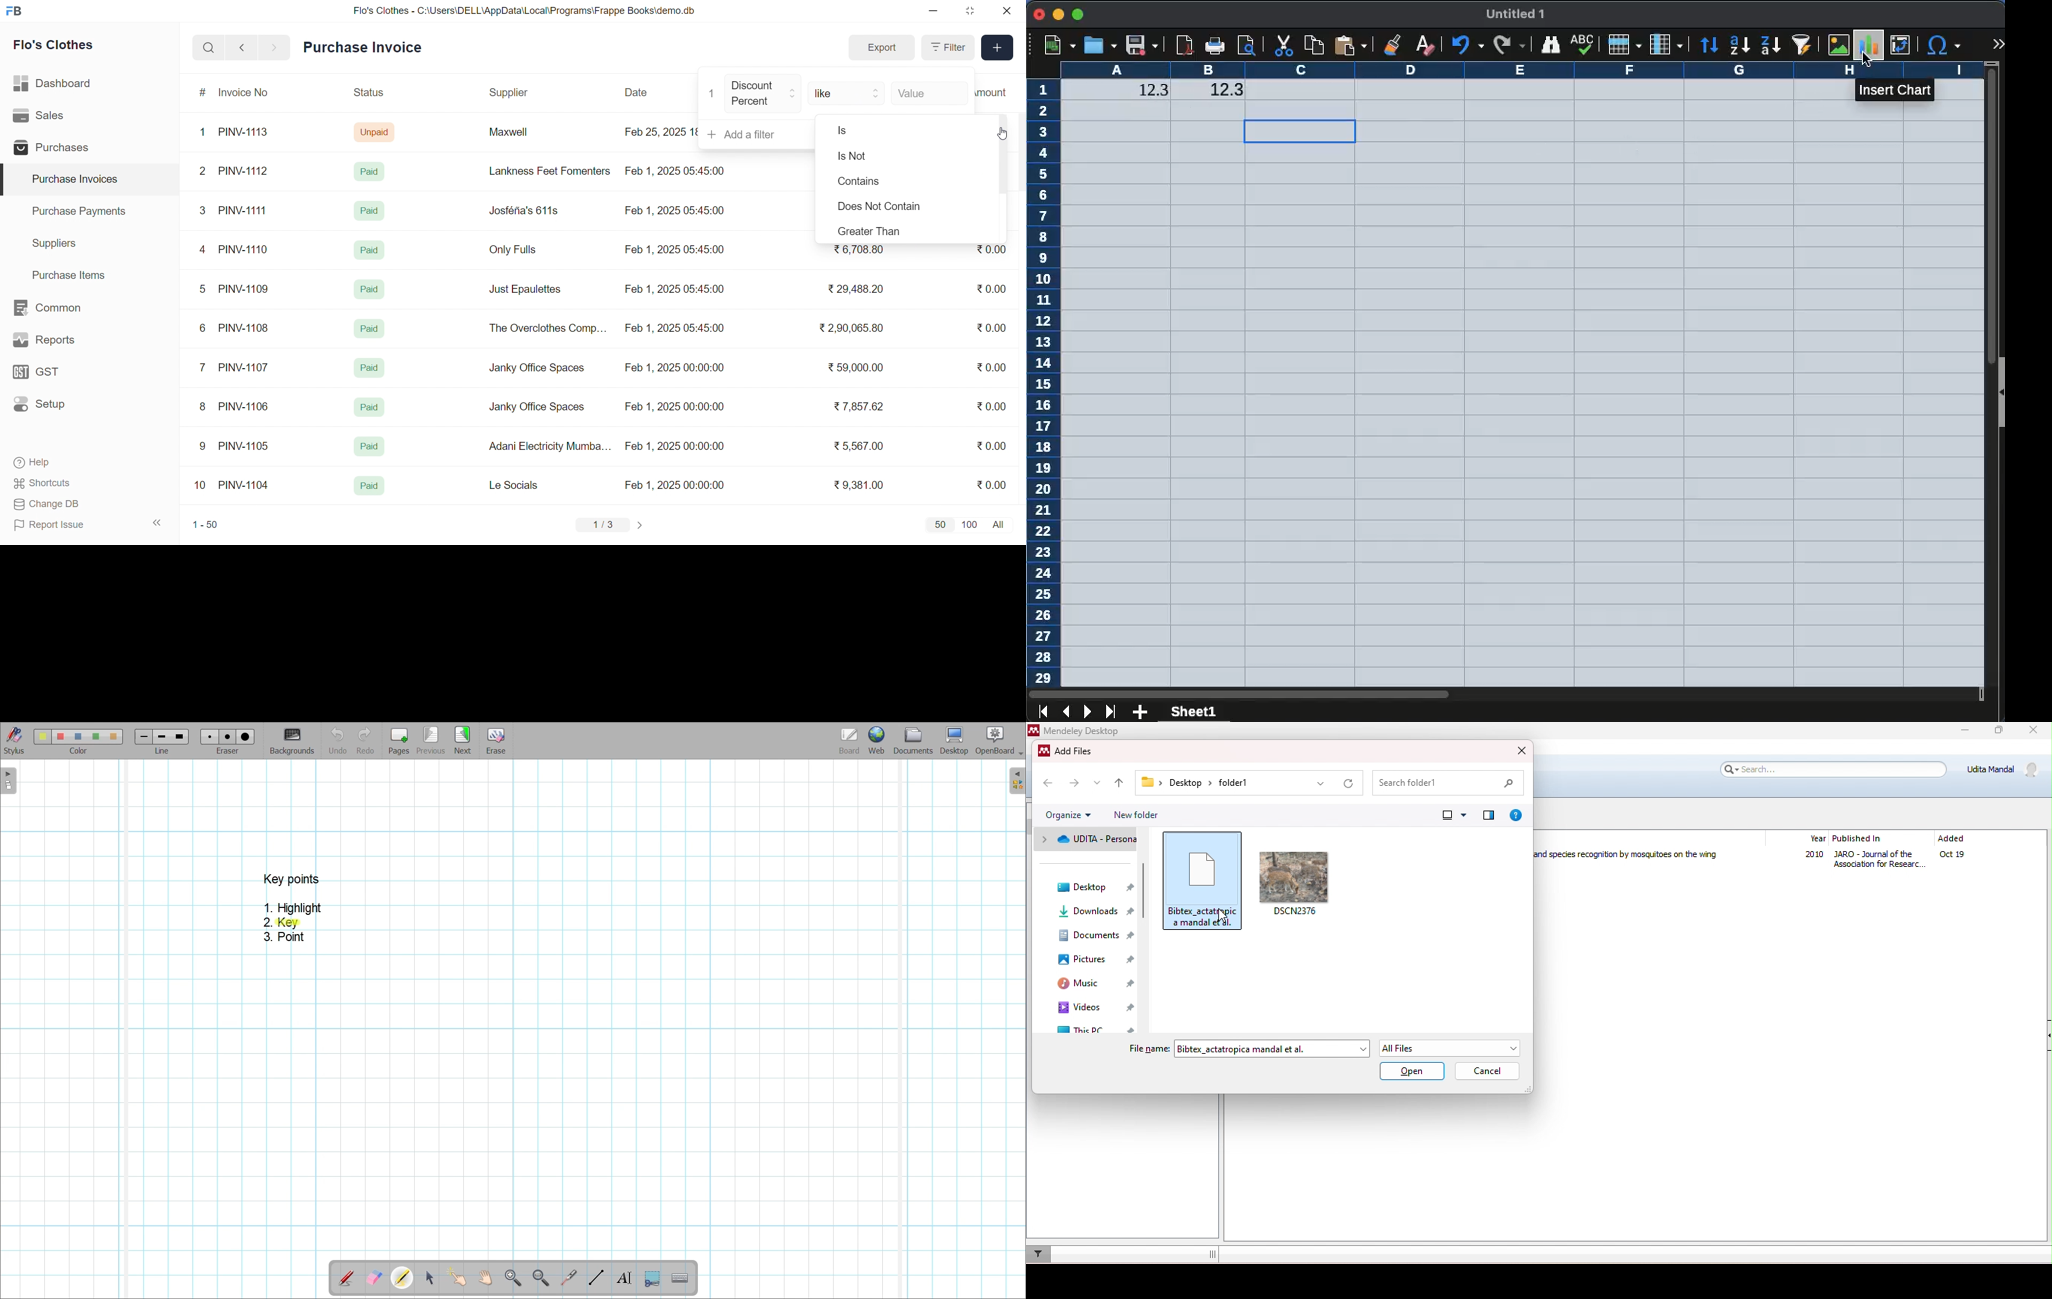  Describe the element at coordinates (246, 446) in the screenshot. I see `PINV-1105` at that location.